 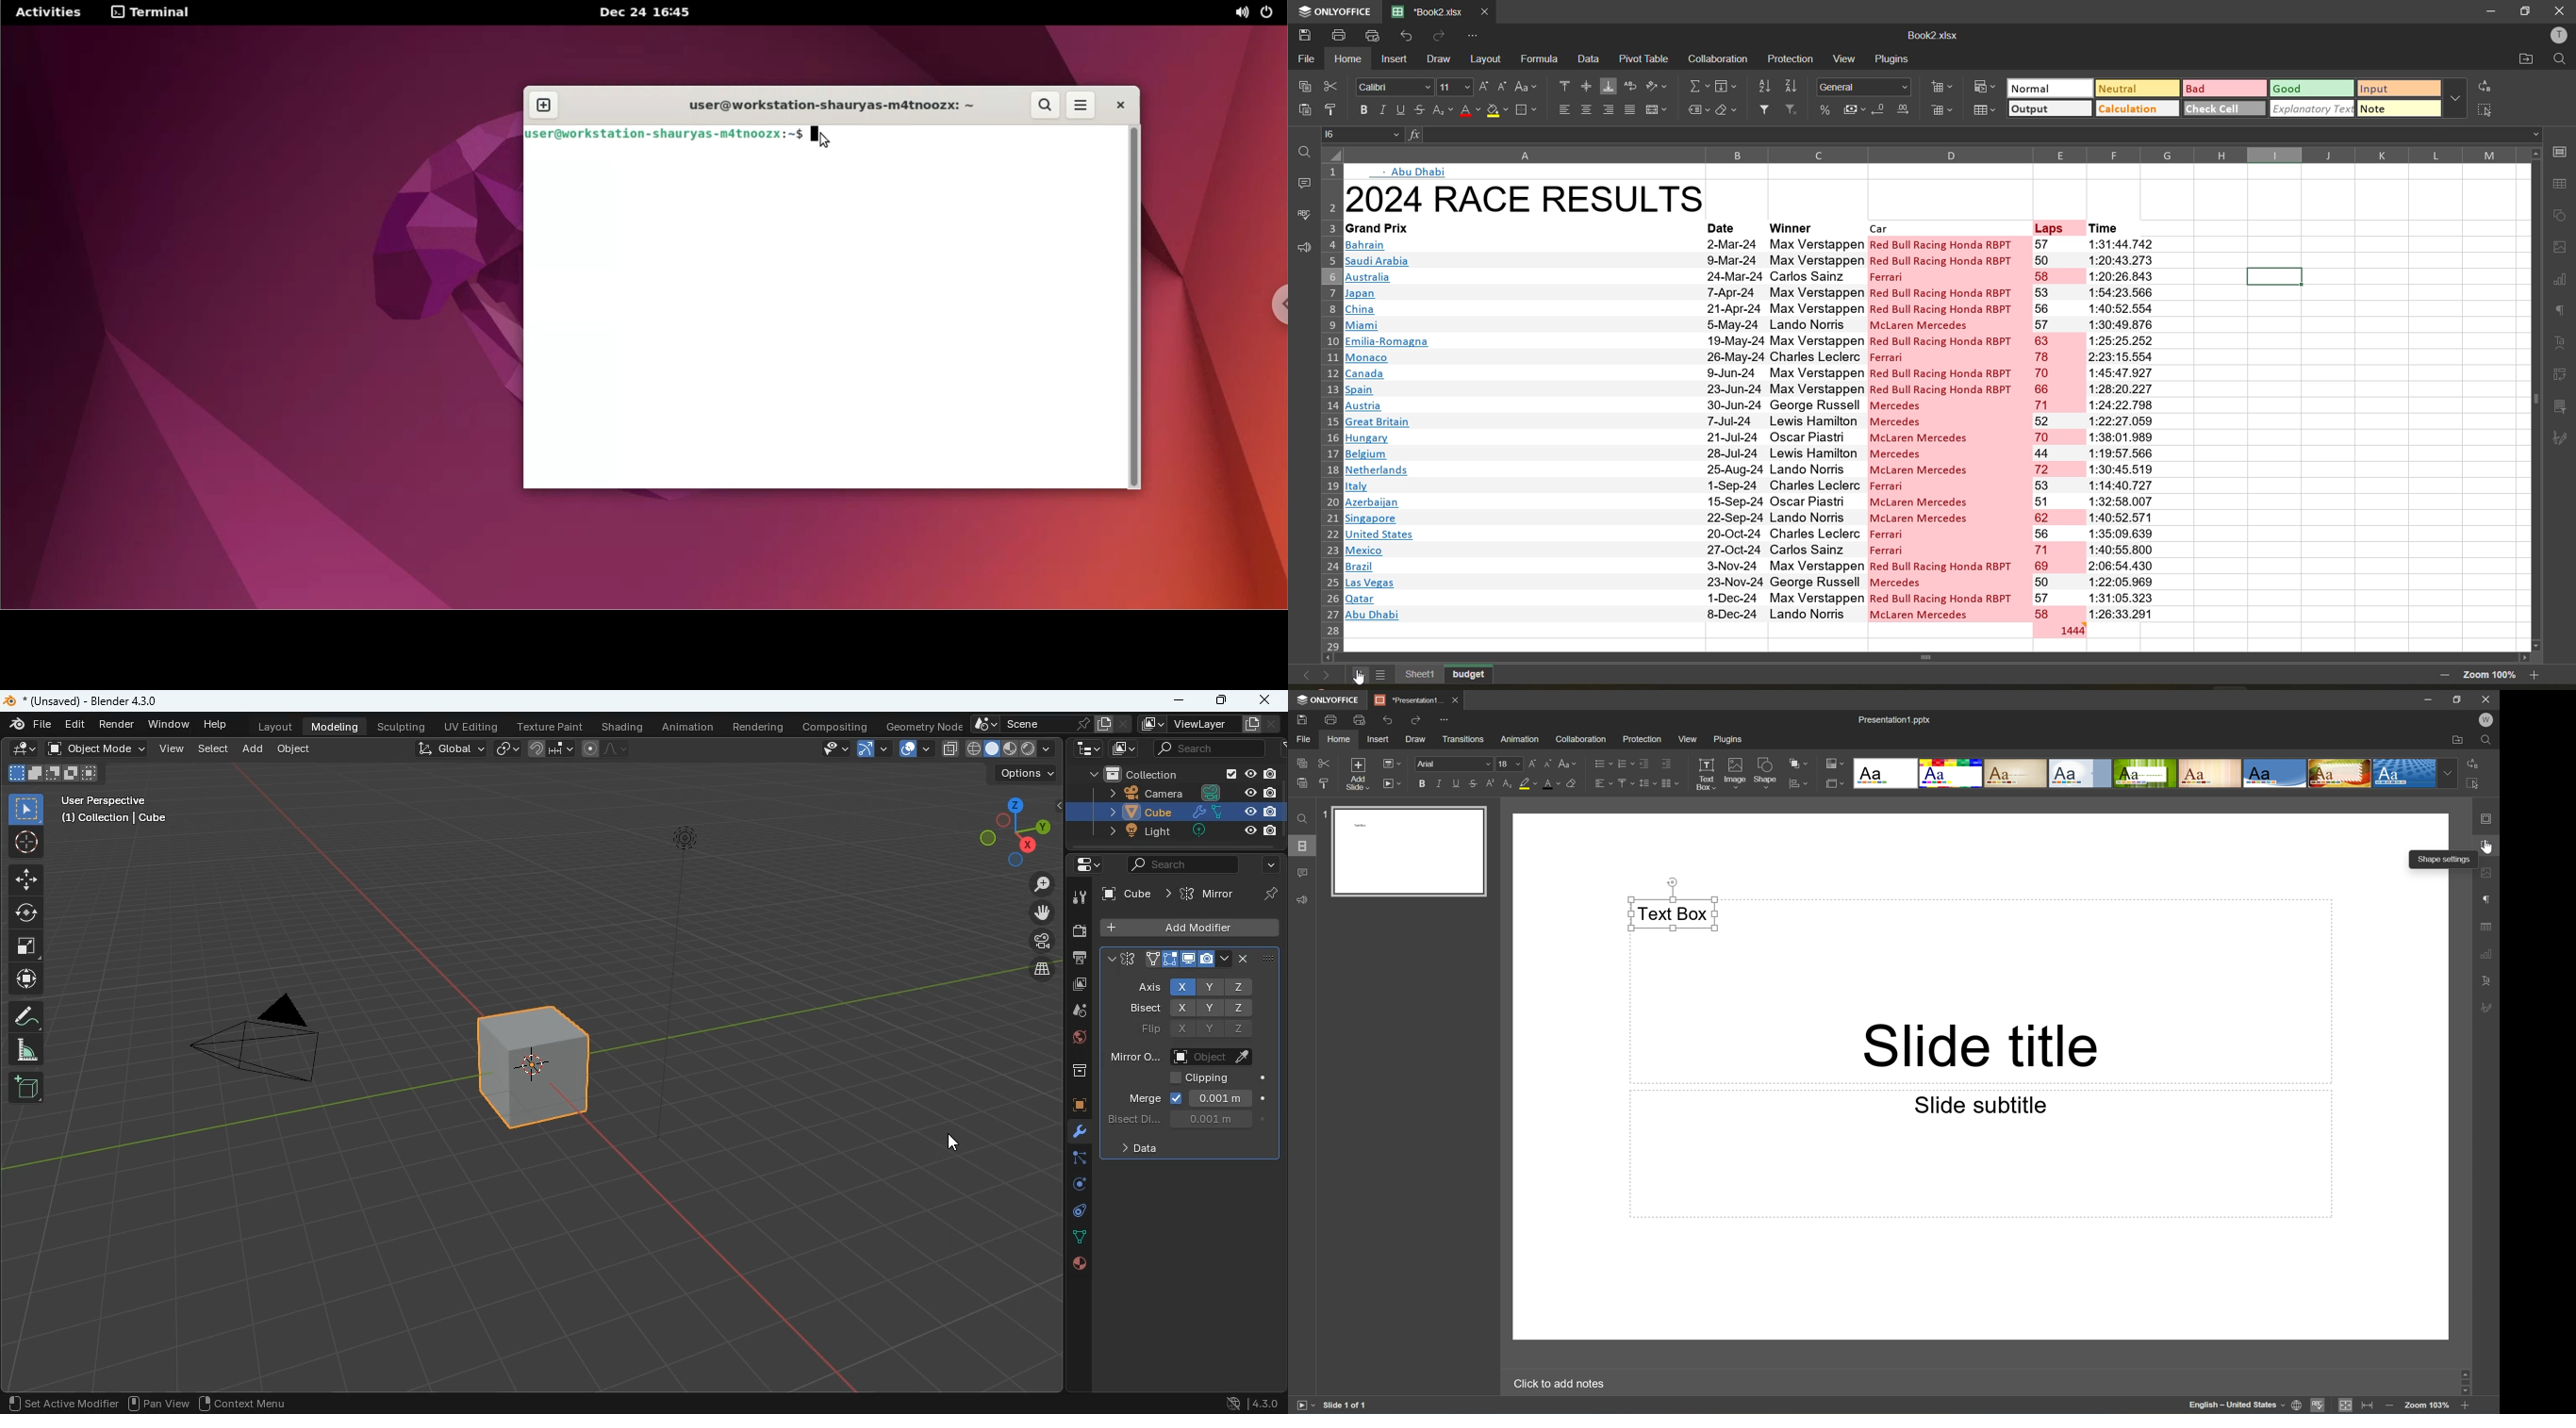 What do you see at coordinates (1979, 1103) in the screenshot?
I see `Slide subtitle` at bounding box center [1979, 1103].